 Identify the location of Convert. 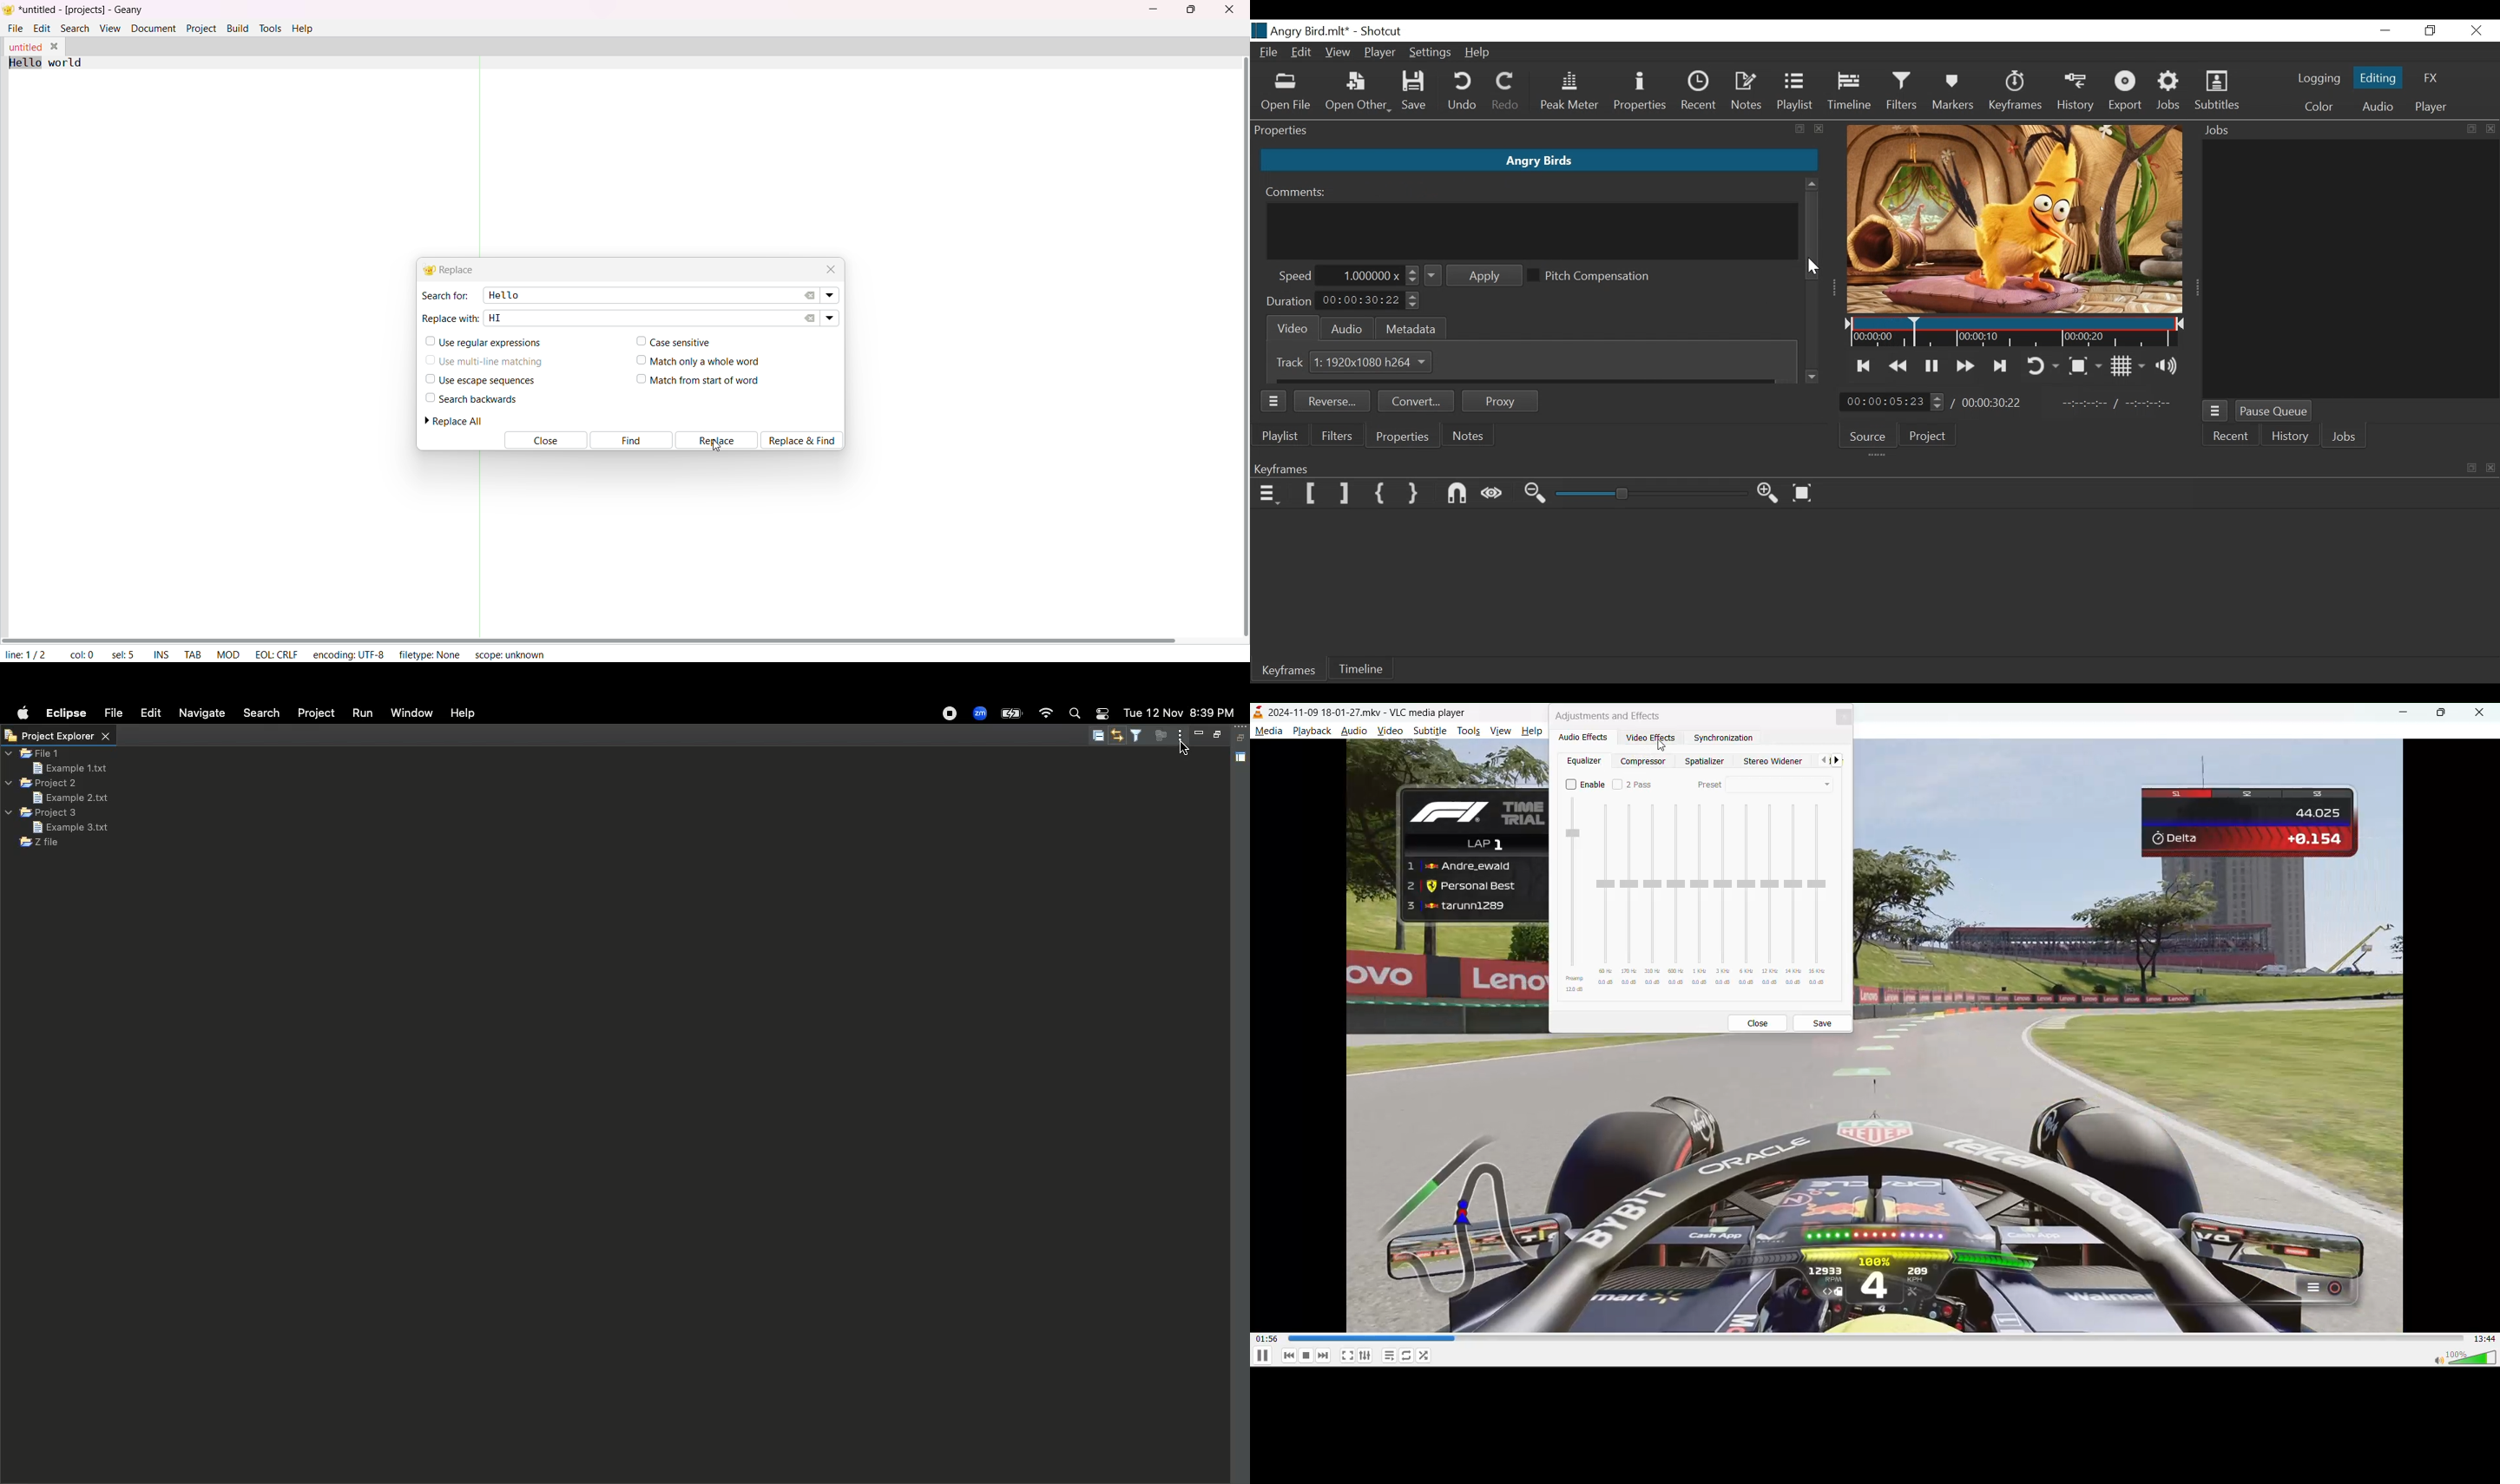
(1415, 401).